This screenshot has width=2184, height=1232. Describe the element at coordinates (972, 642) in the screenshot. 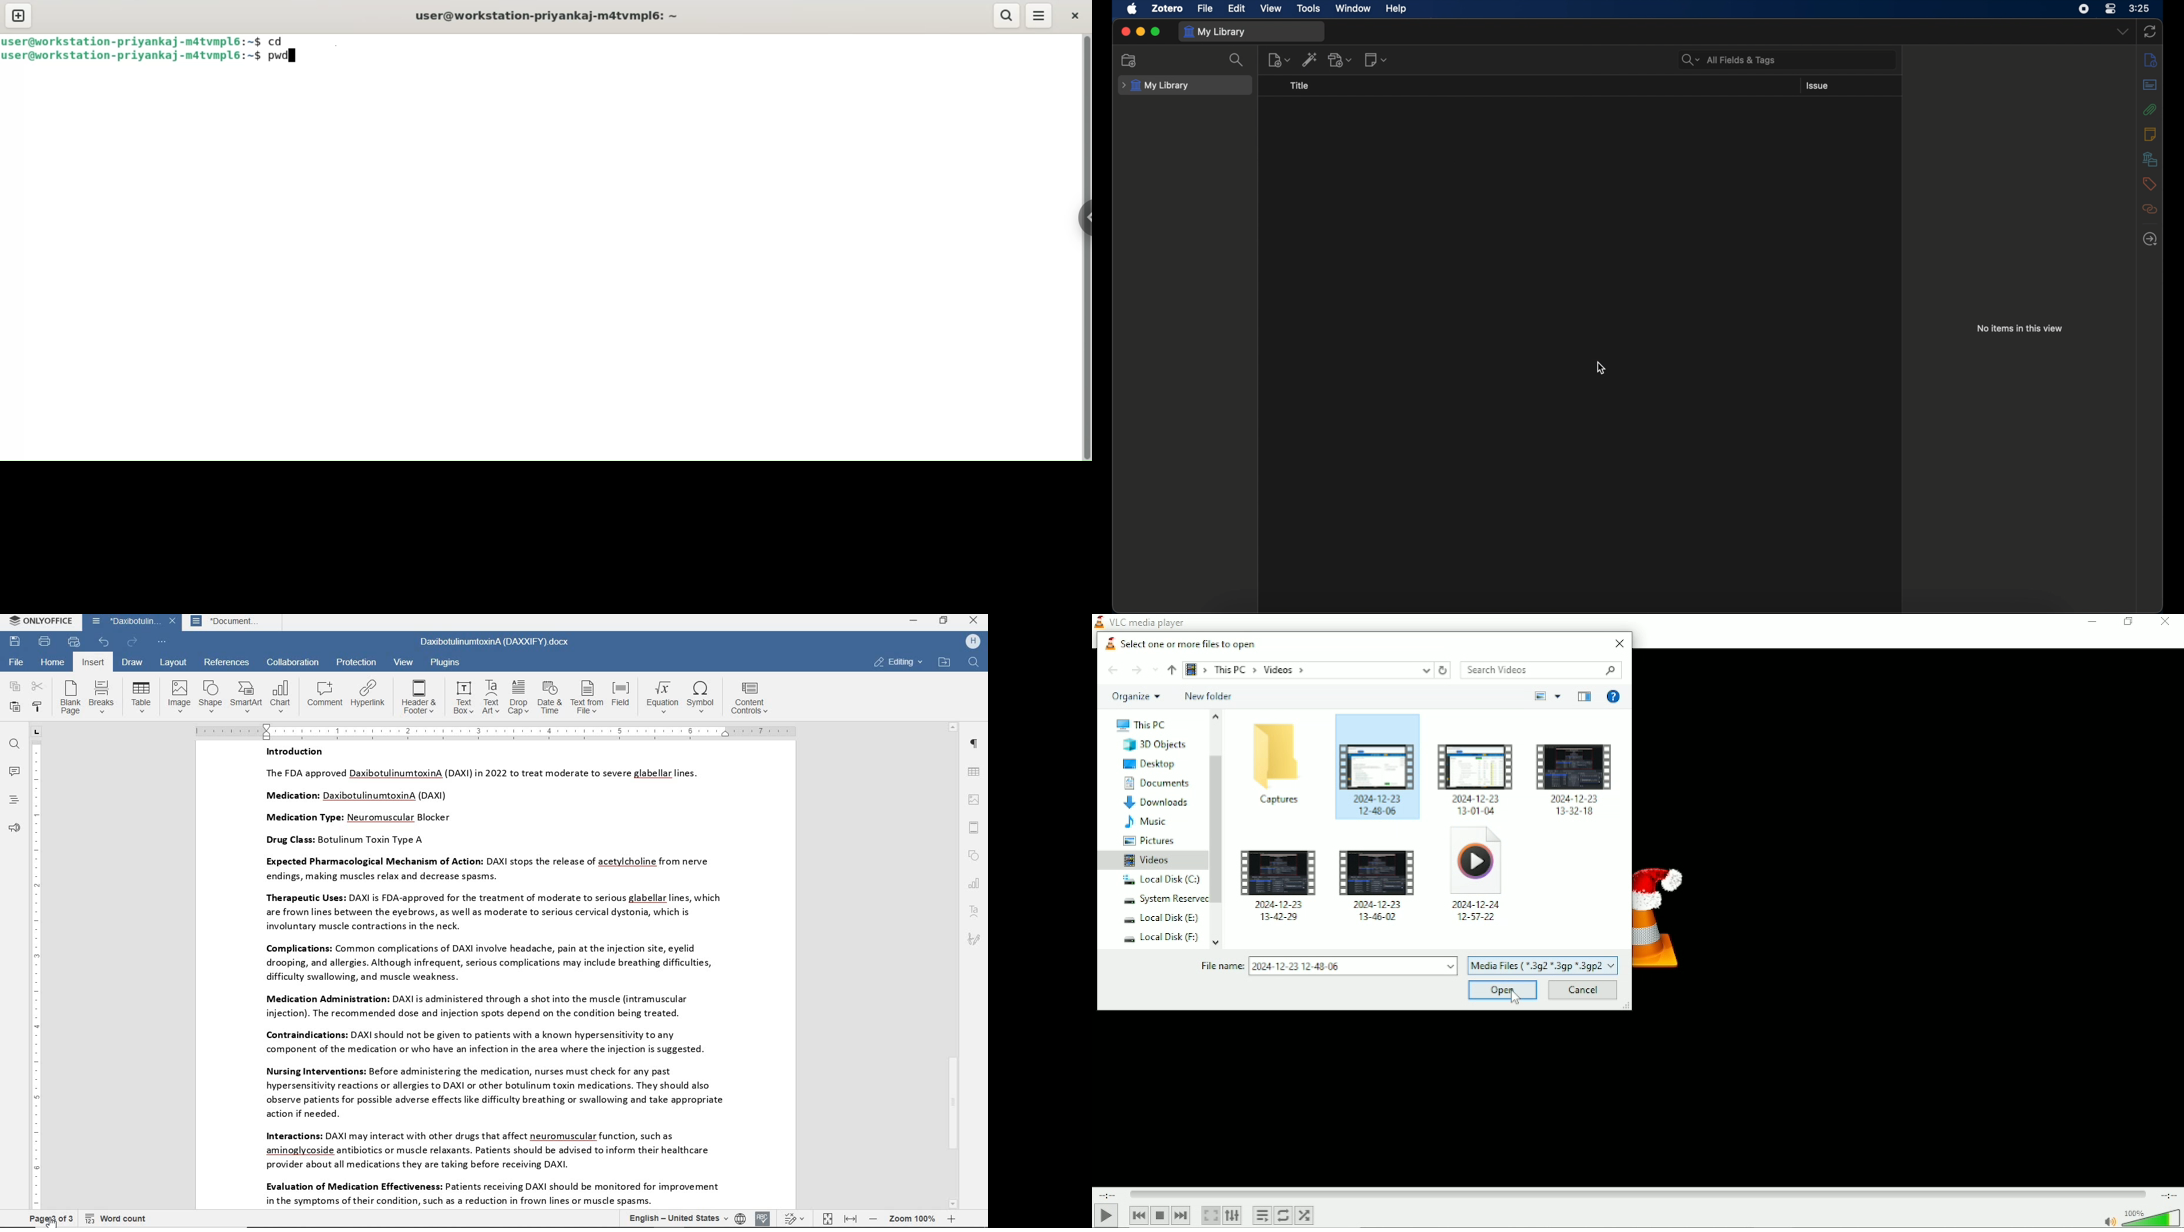

I see `hp` at that location.